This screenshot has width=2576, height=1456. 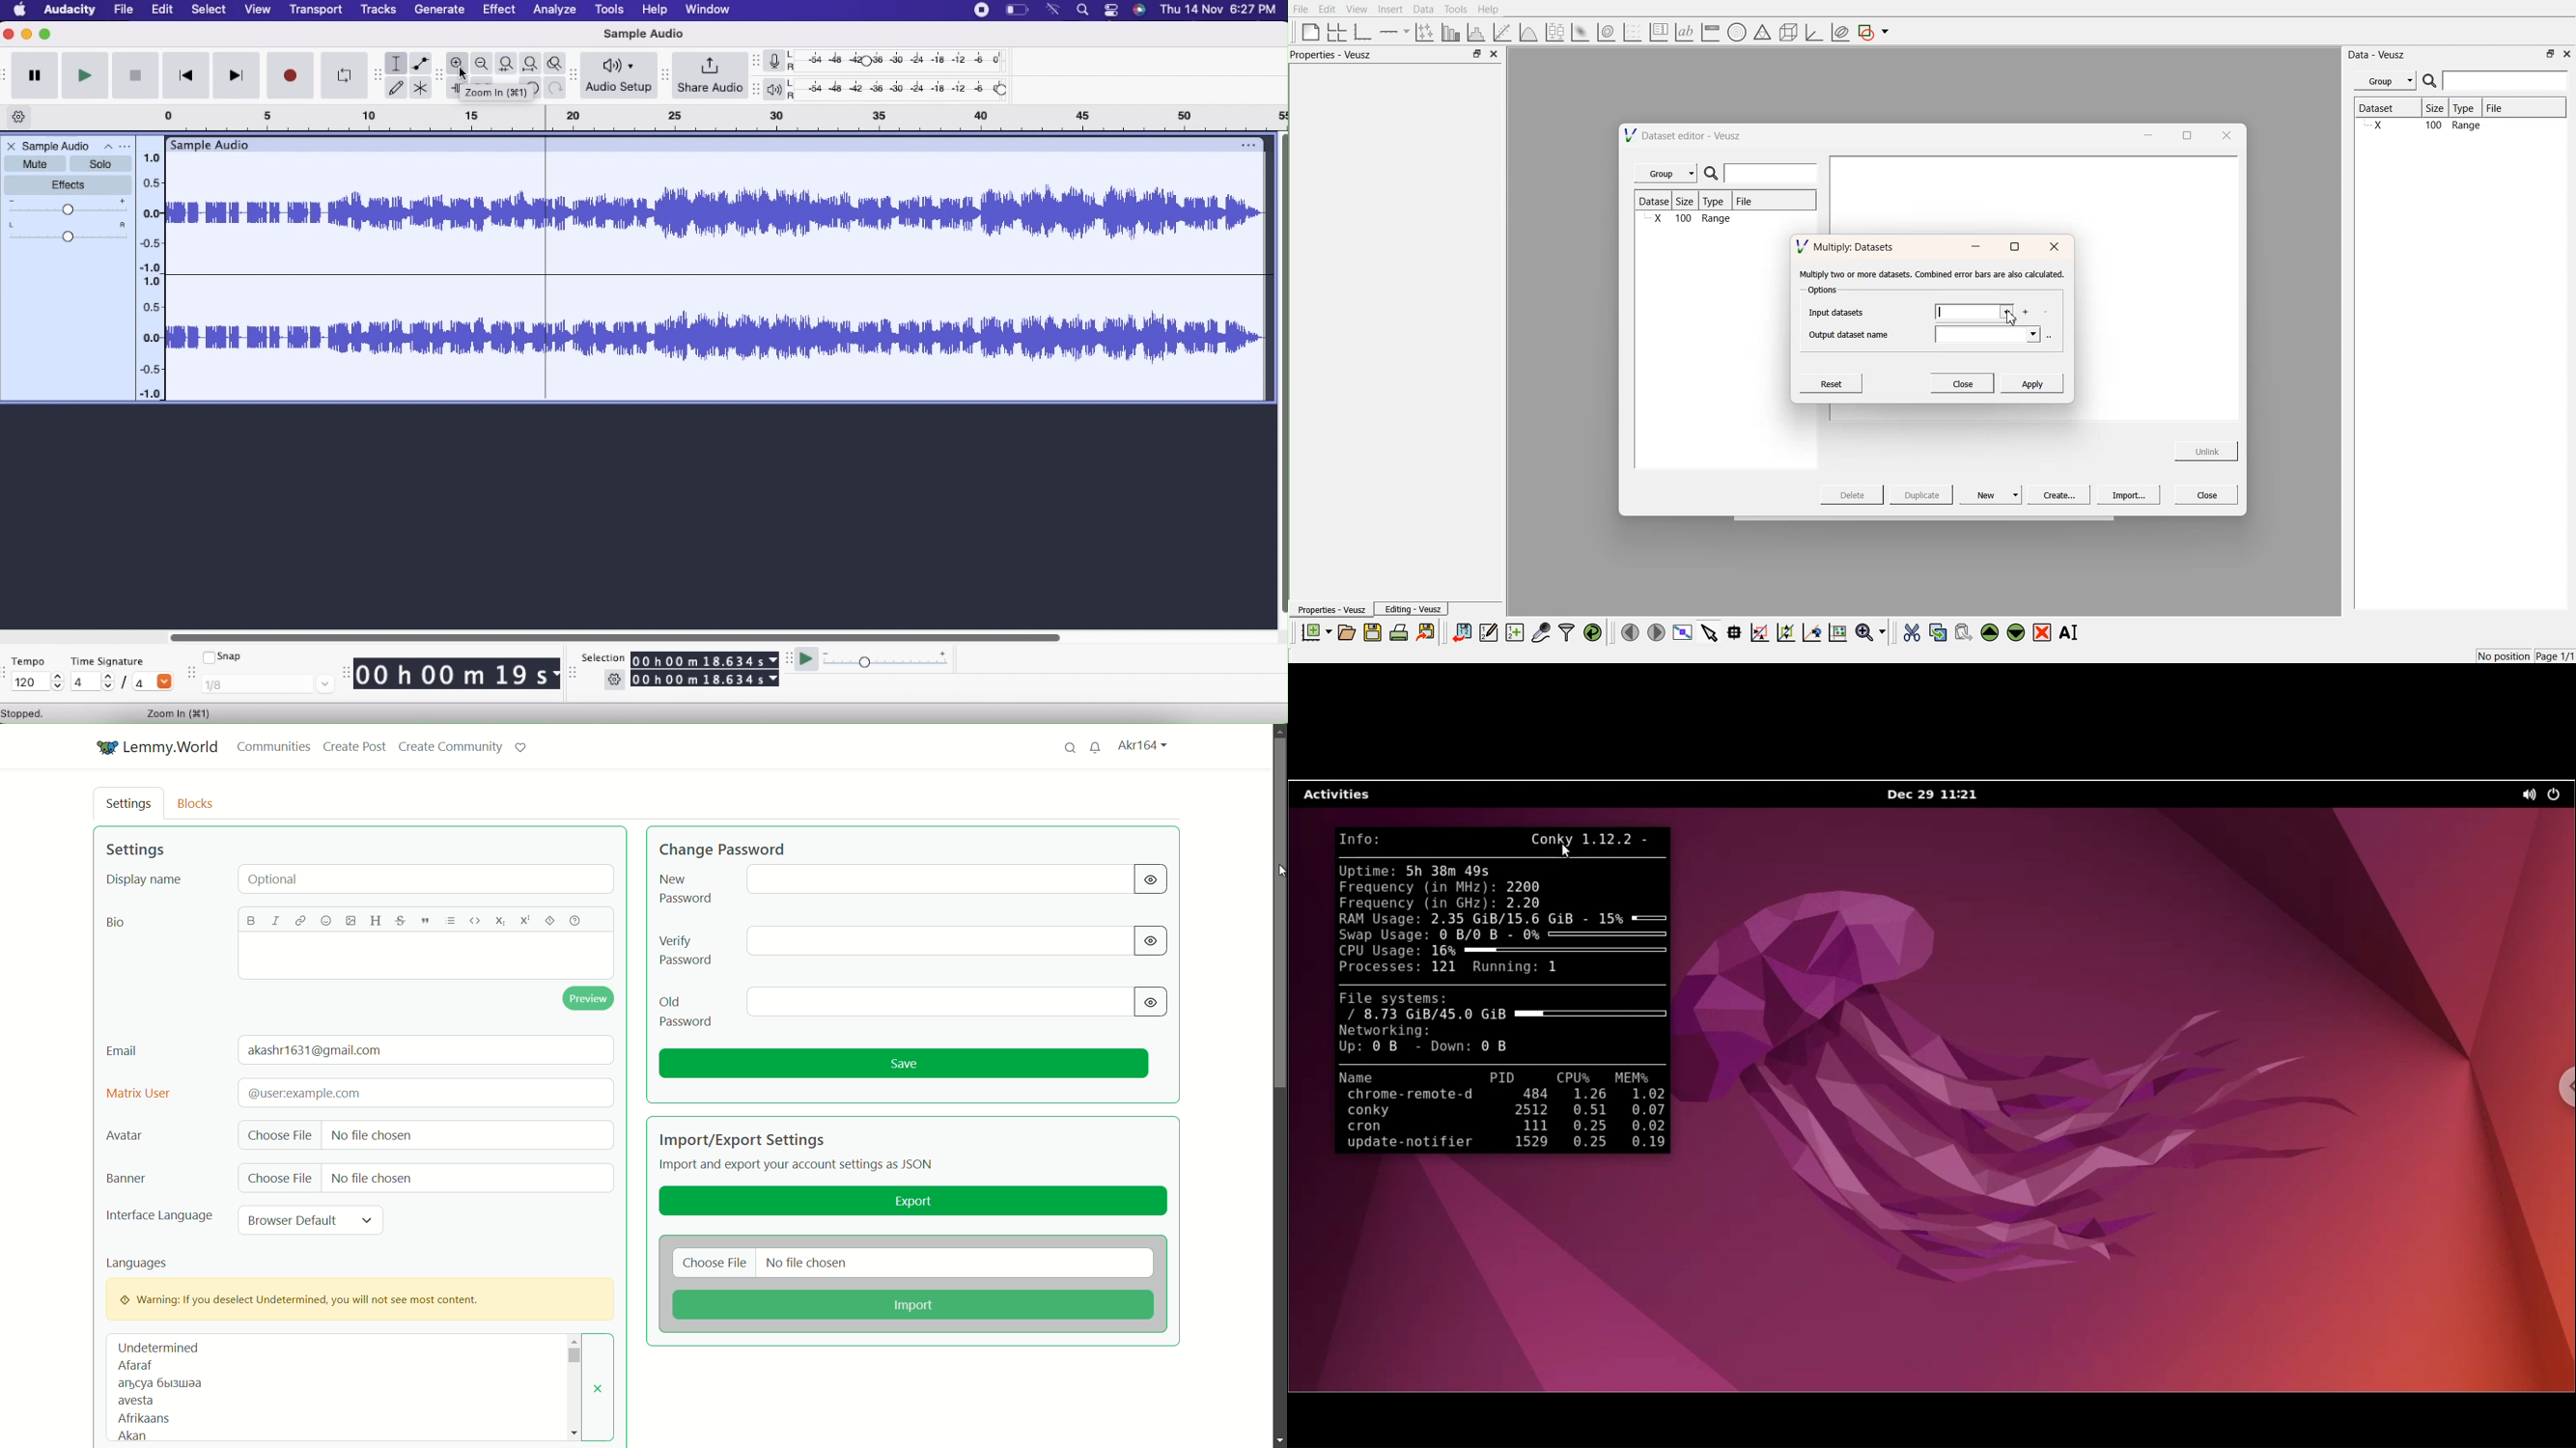 What do you see at coordinates (463, 74) in the screenshot?
I see `cursor` at bounding box center [463, 74].